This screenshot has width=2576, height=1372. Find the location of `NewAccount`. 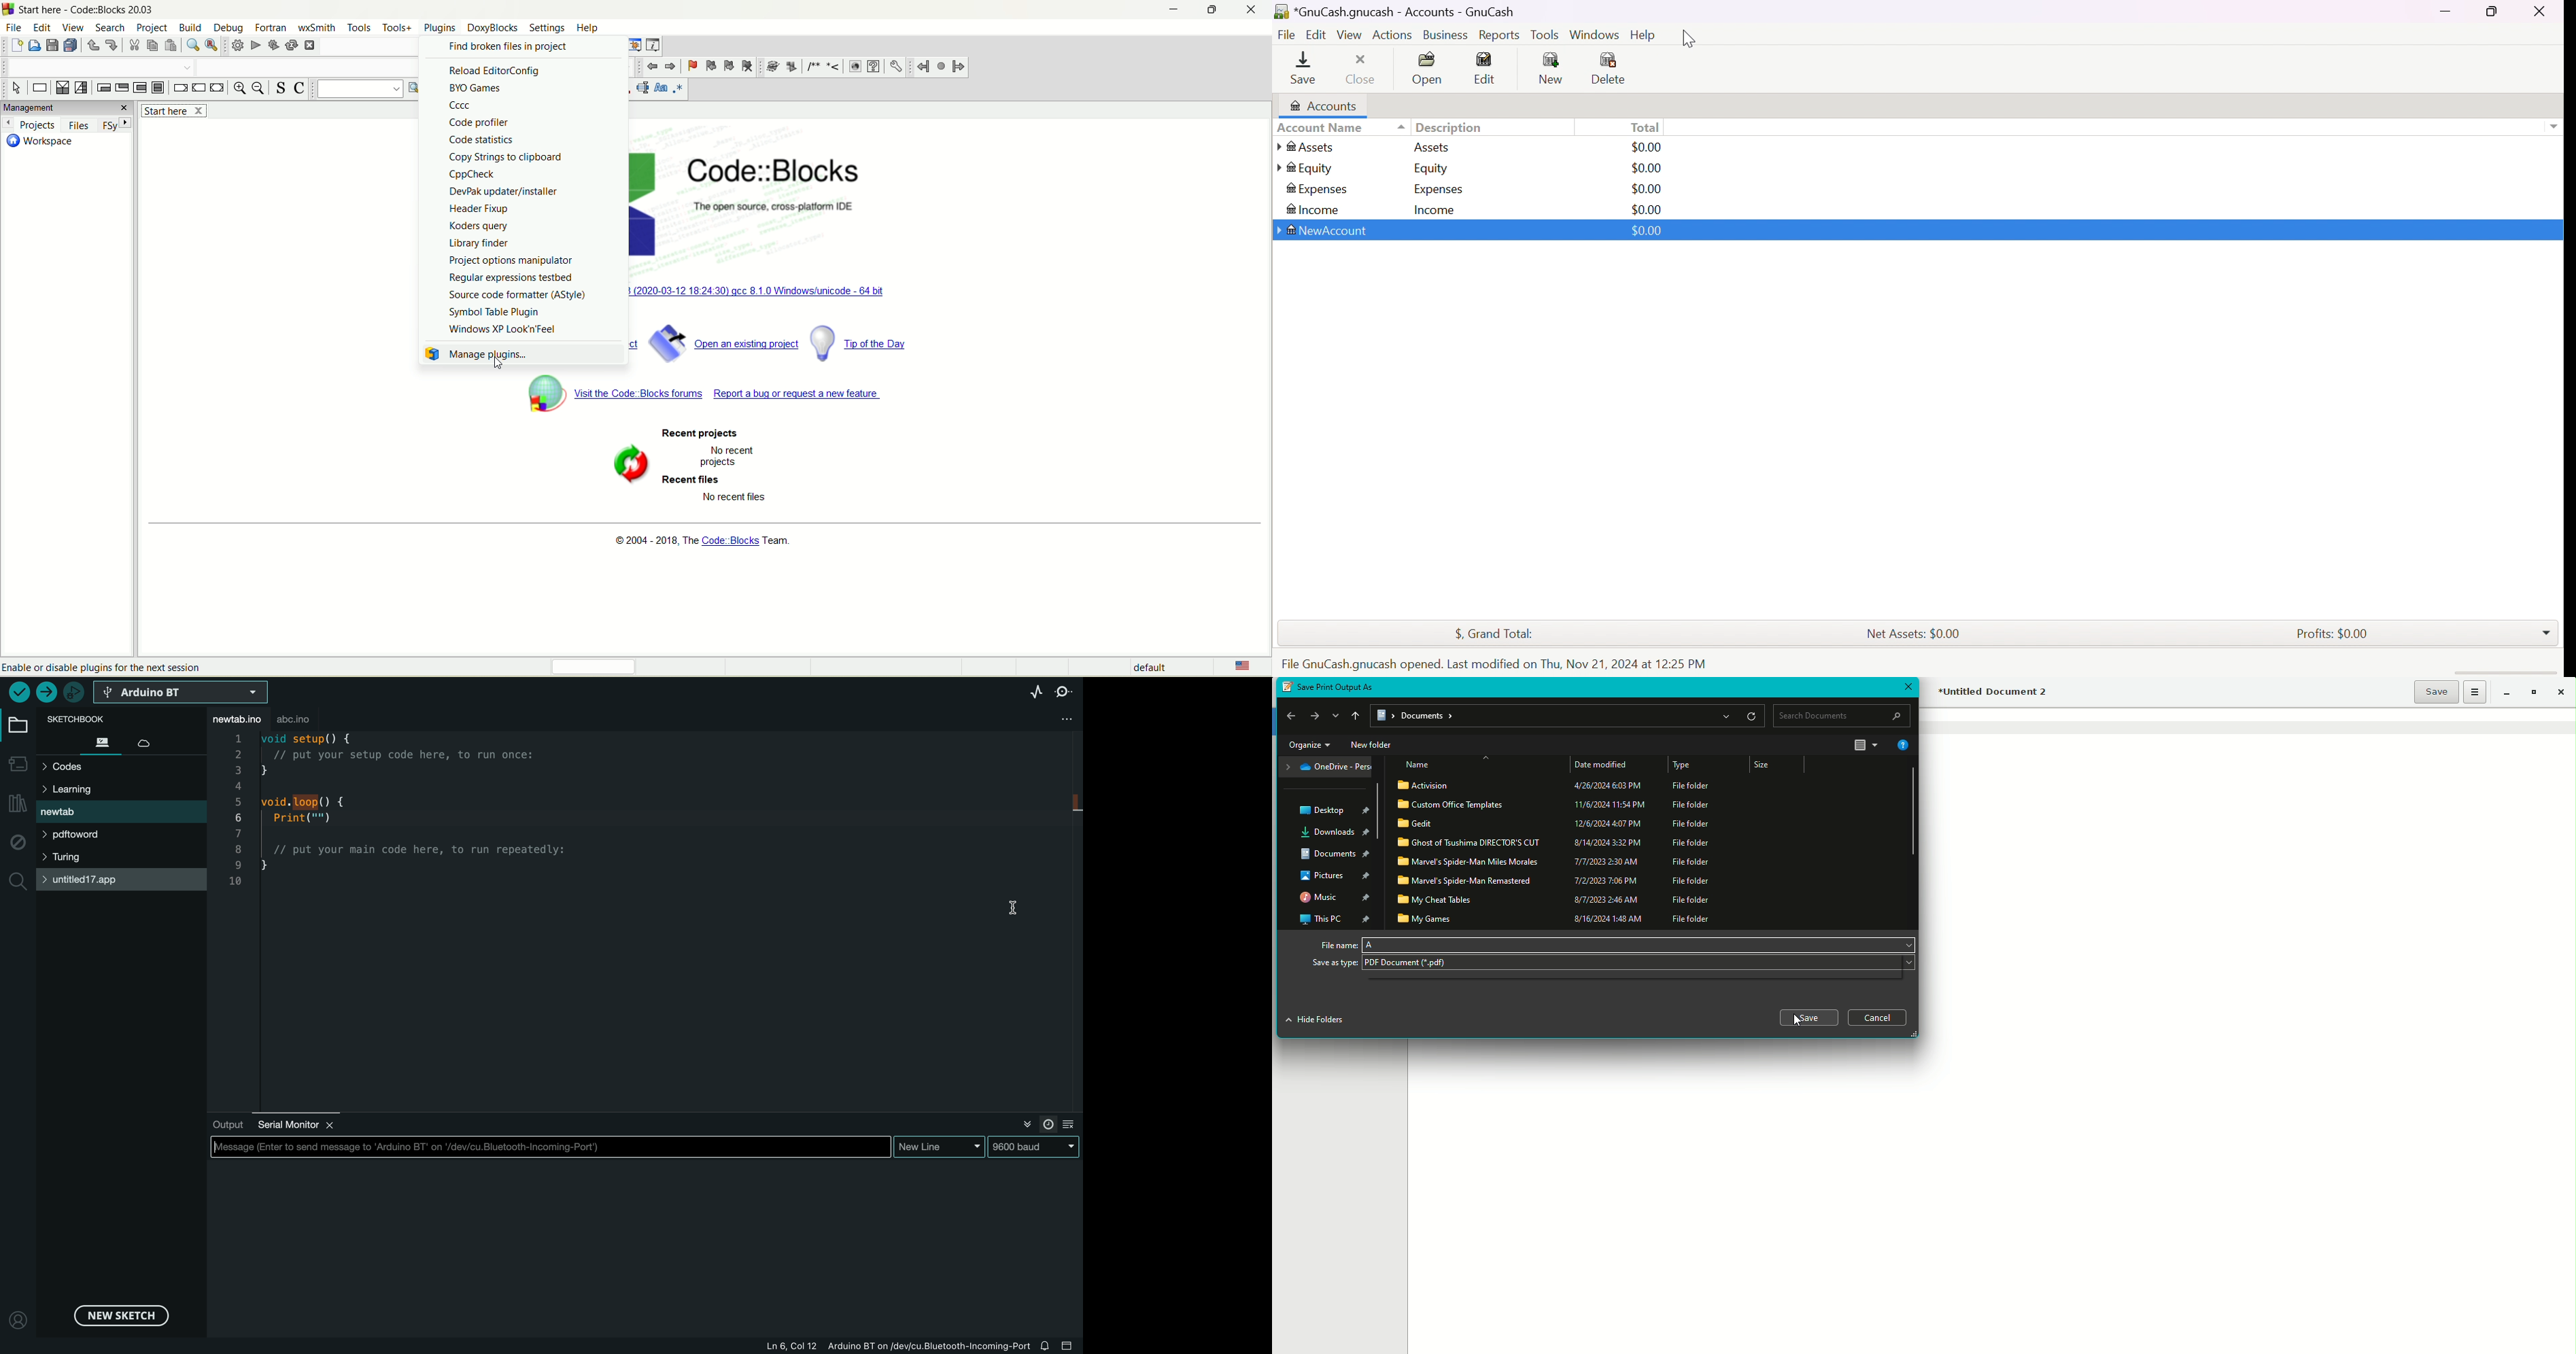

NewAccount is located at coordinates (1326, 230).